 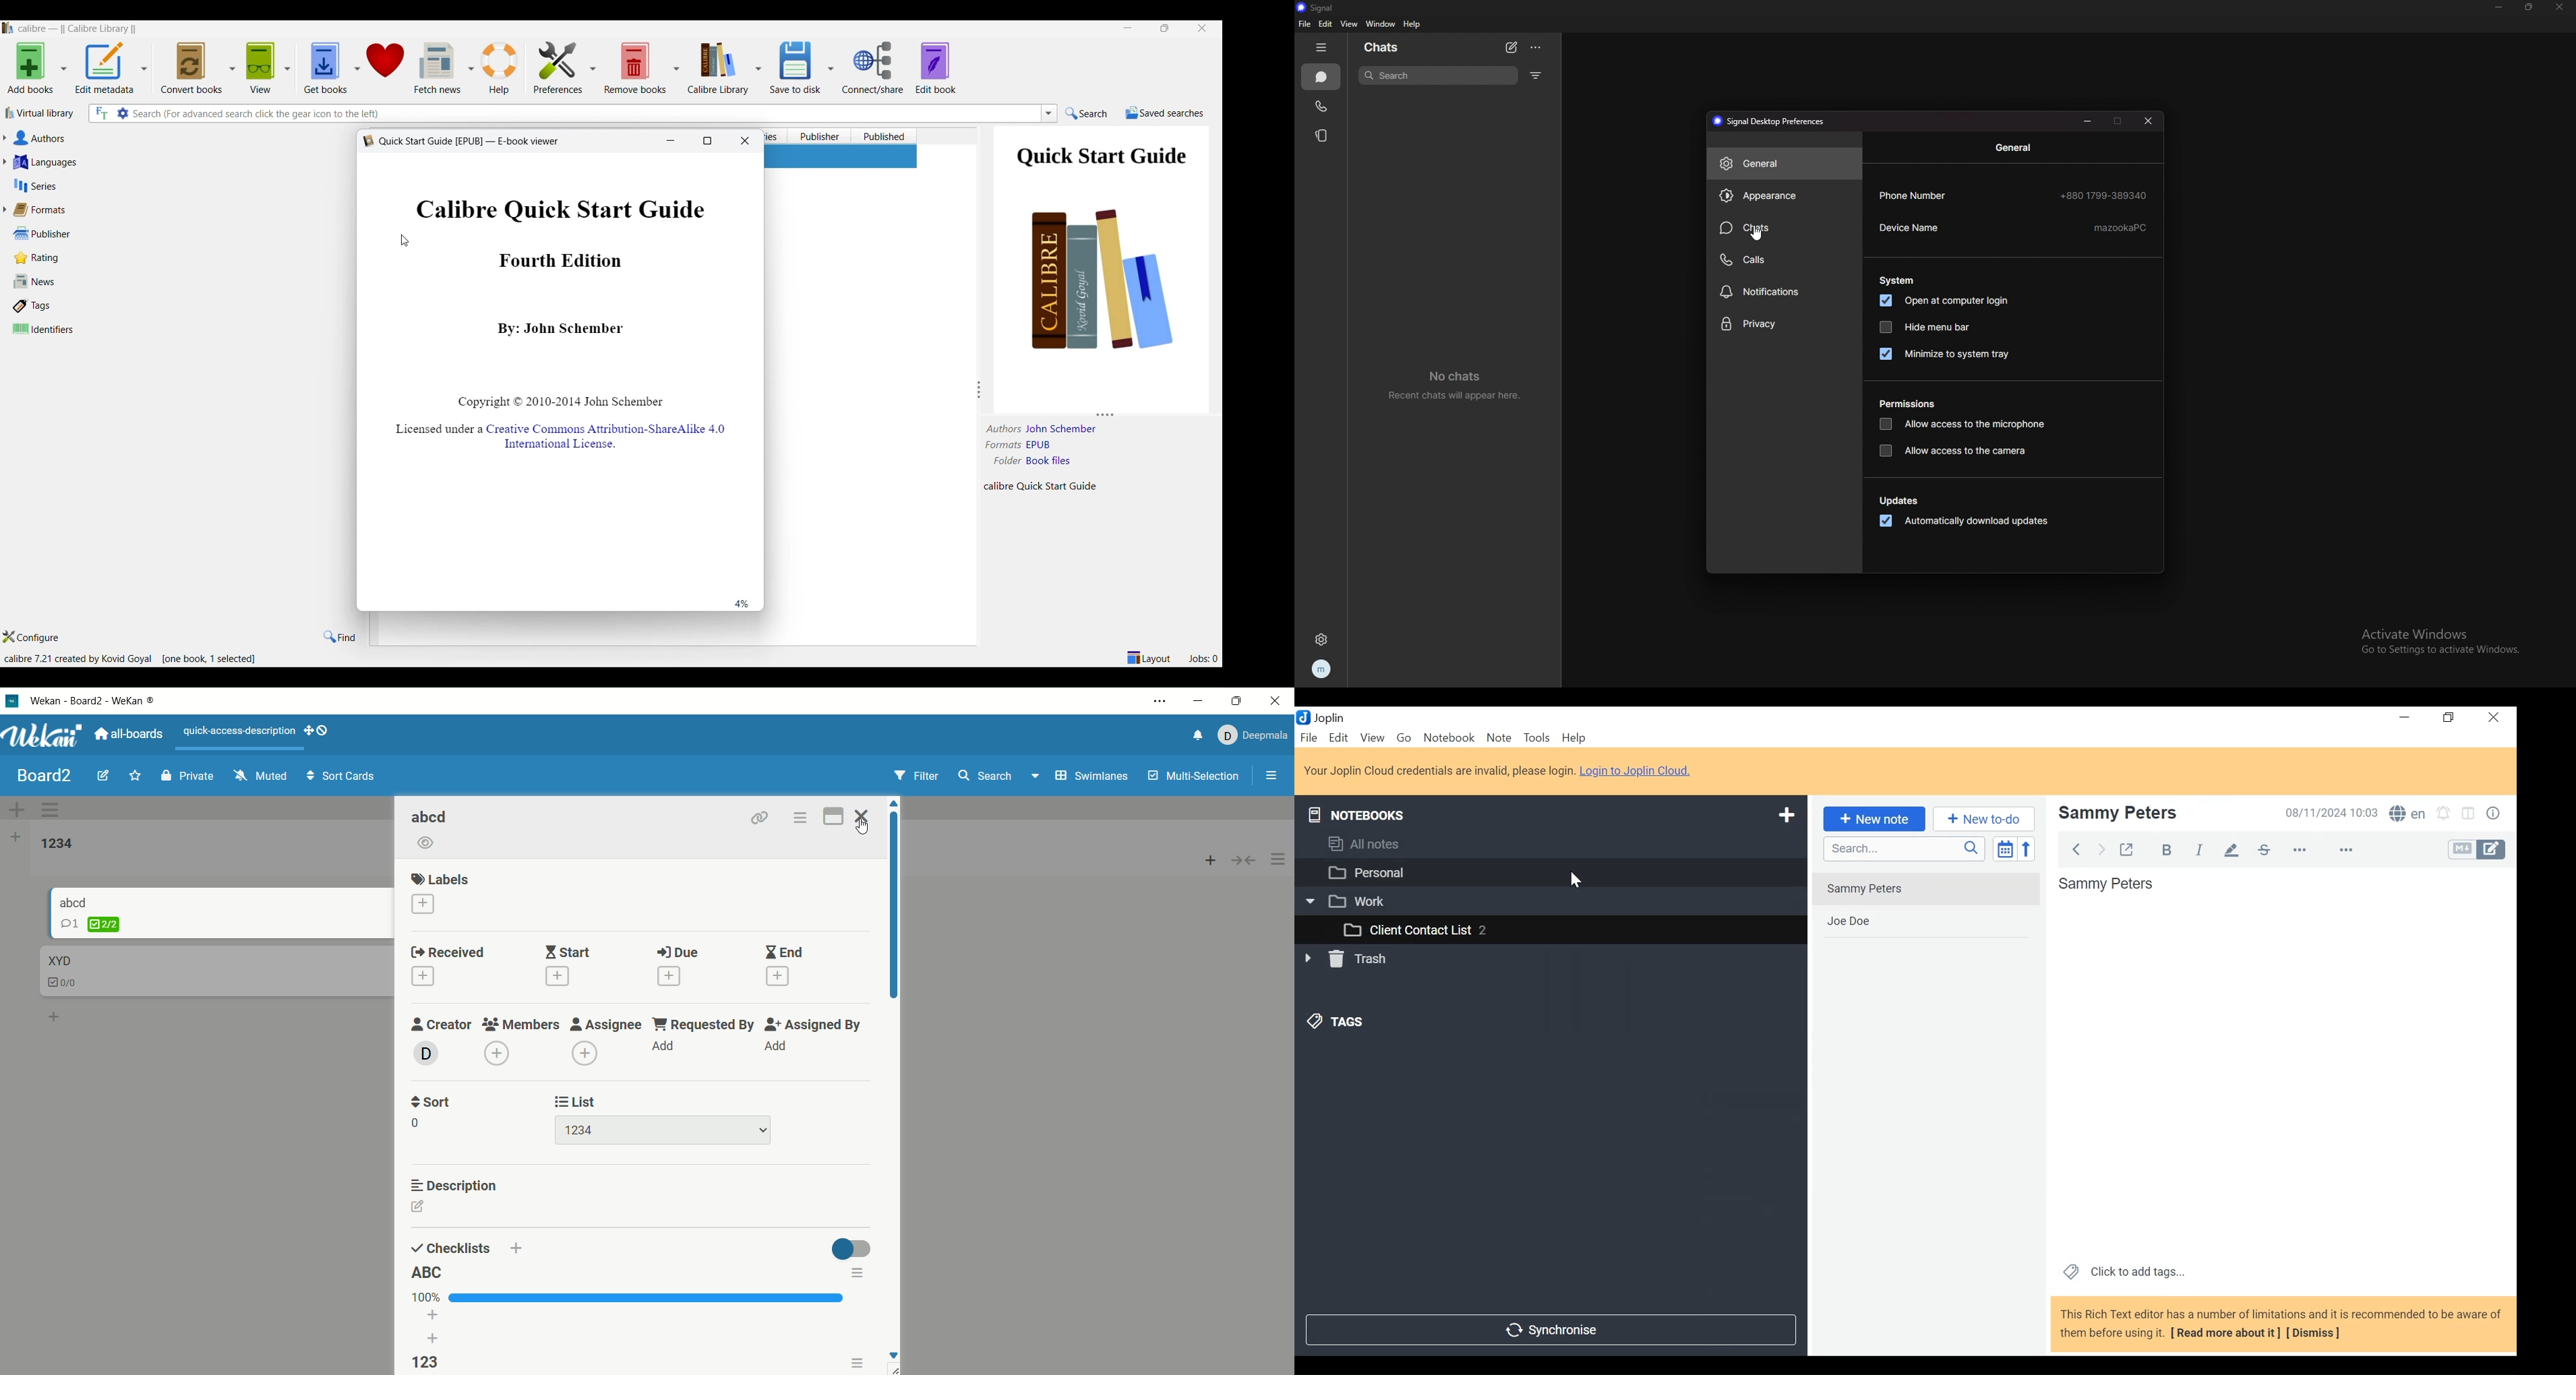 What do you see at coordinates (1381, 24) in the screenshot?
I see `window` at bounding box center [1381, 24].